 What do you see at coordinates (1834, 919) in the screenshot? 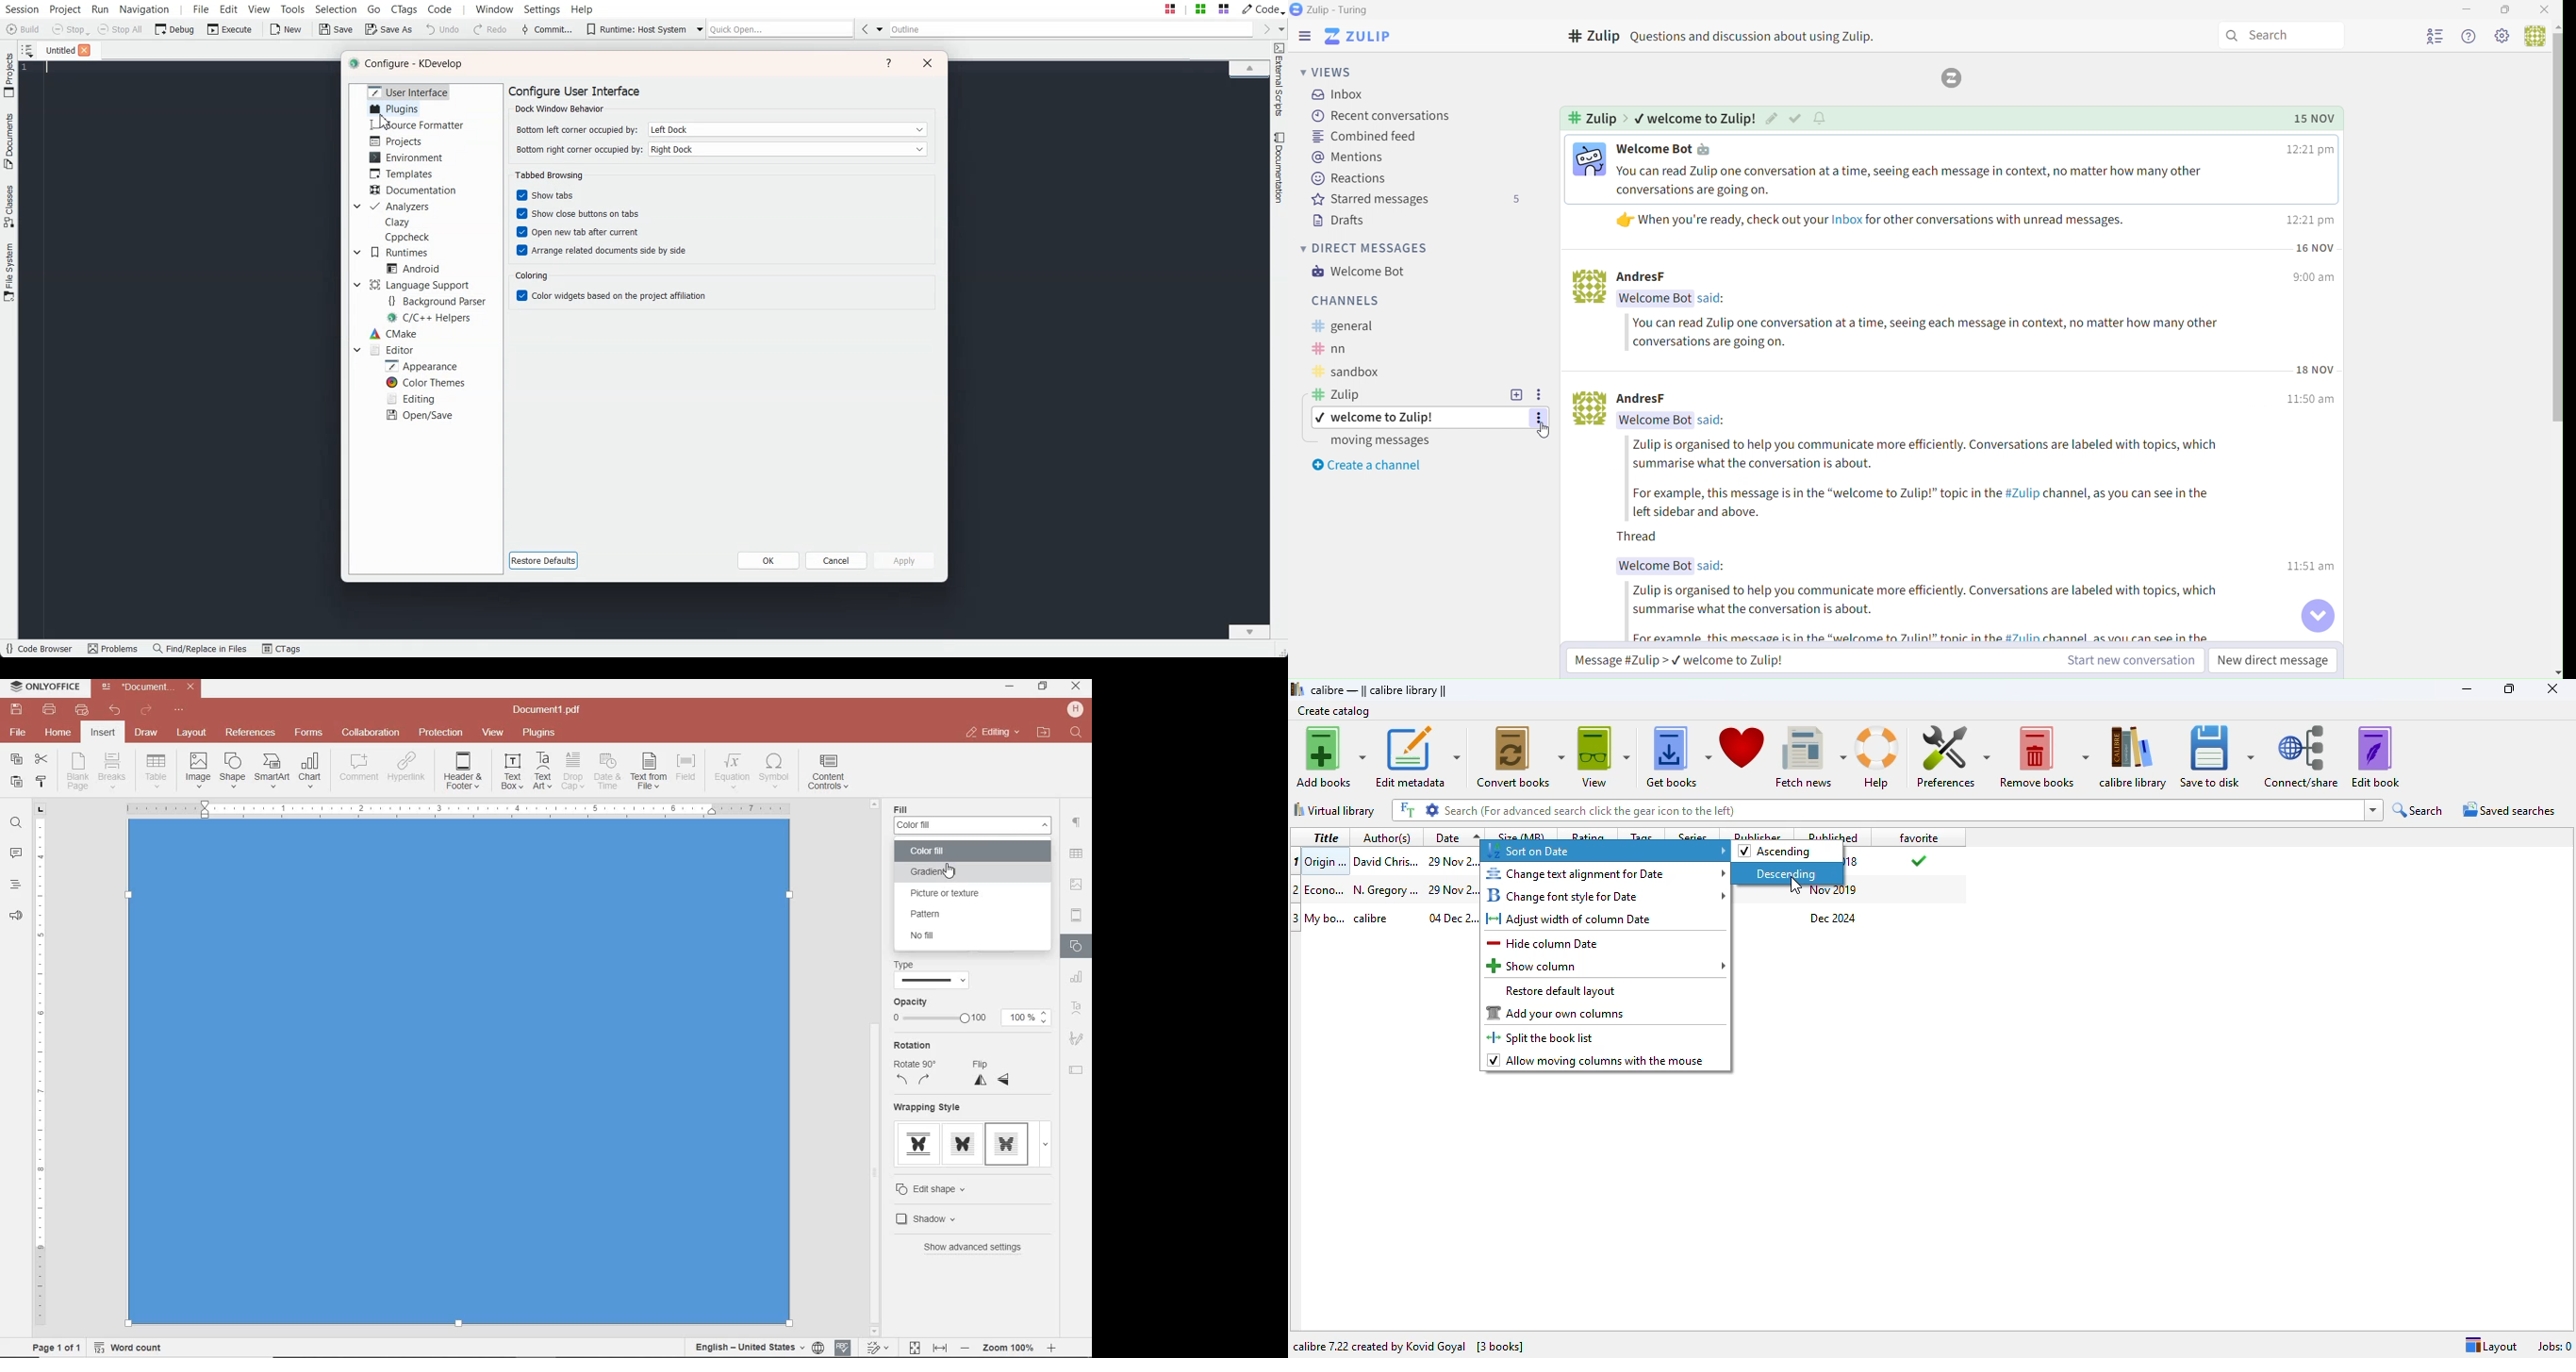
I see `publish date` at bounding box center [1834, 919].